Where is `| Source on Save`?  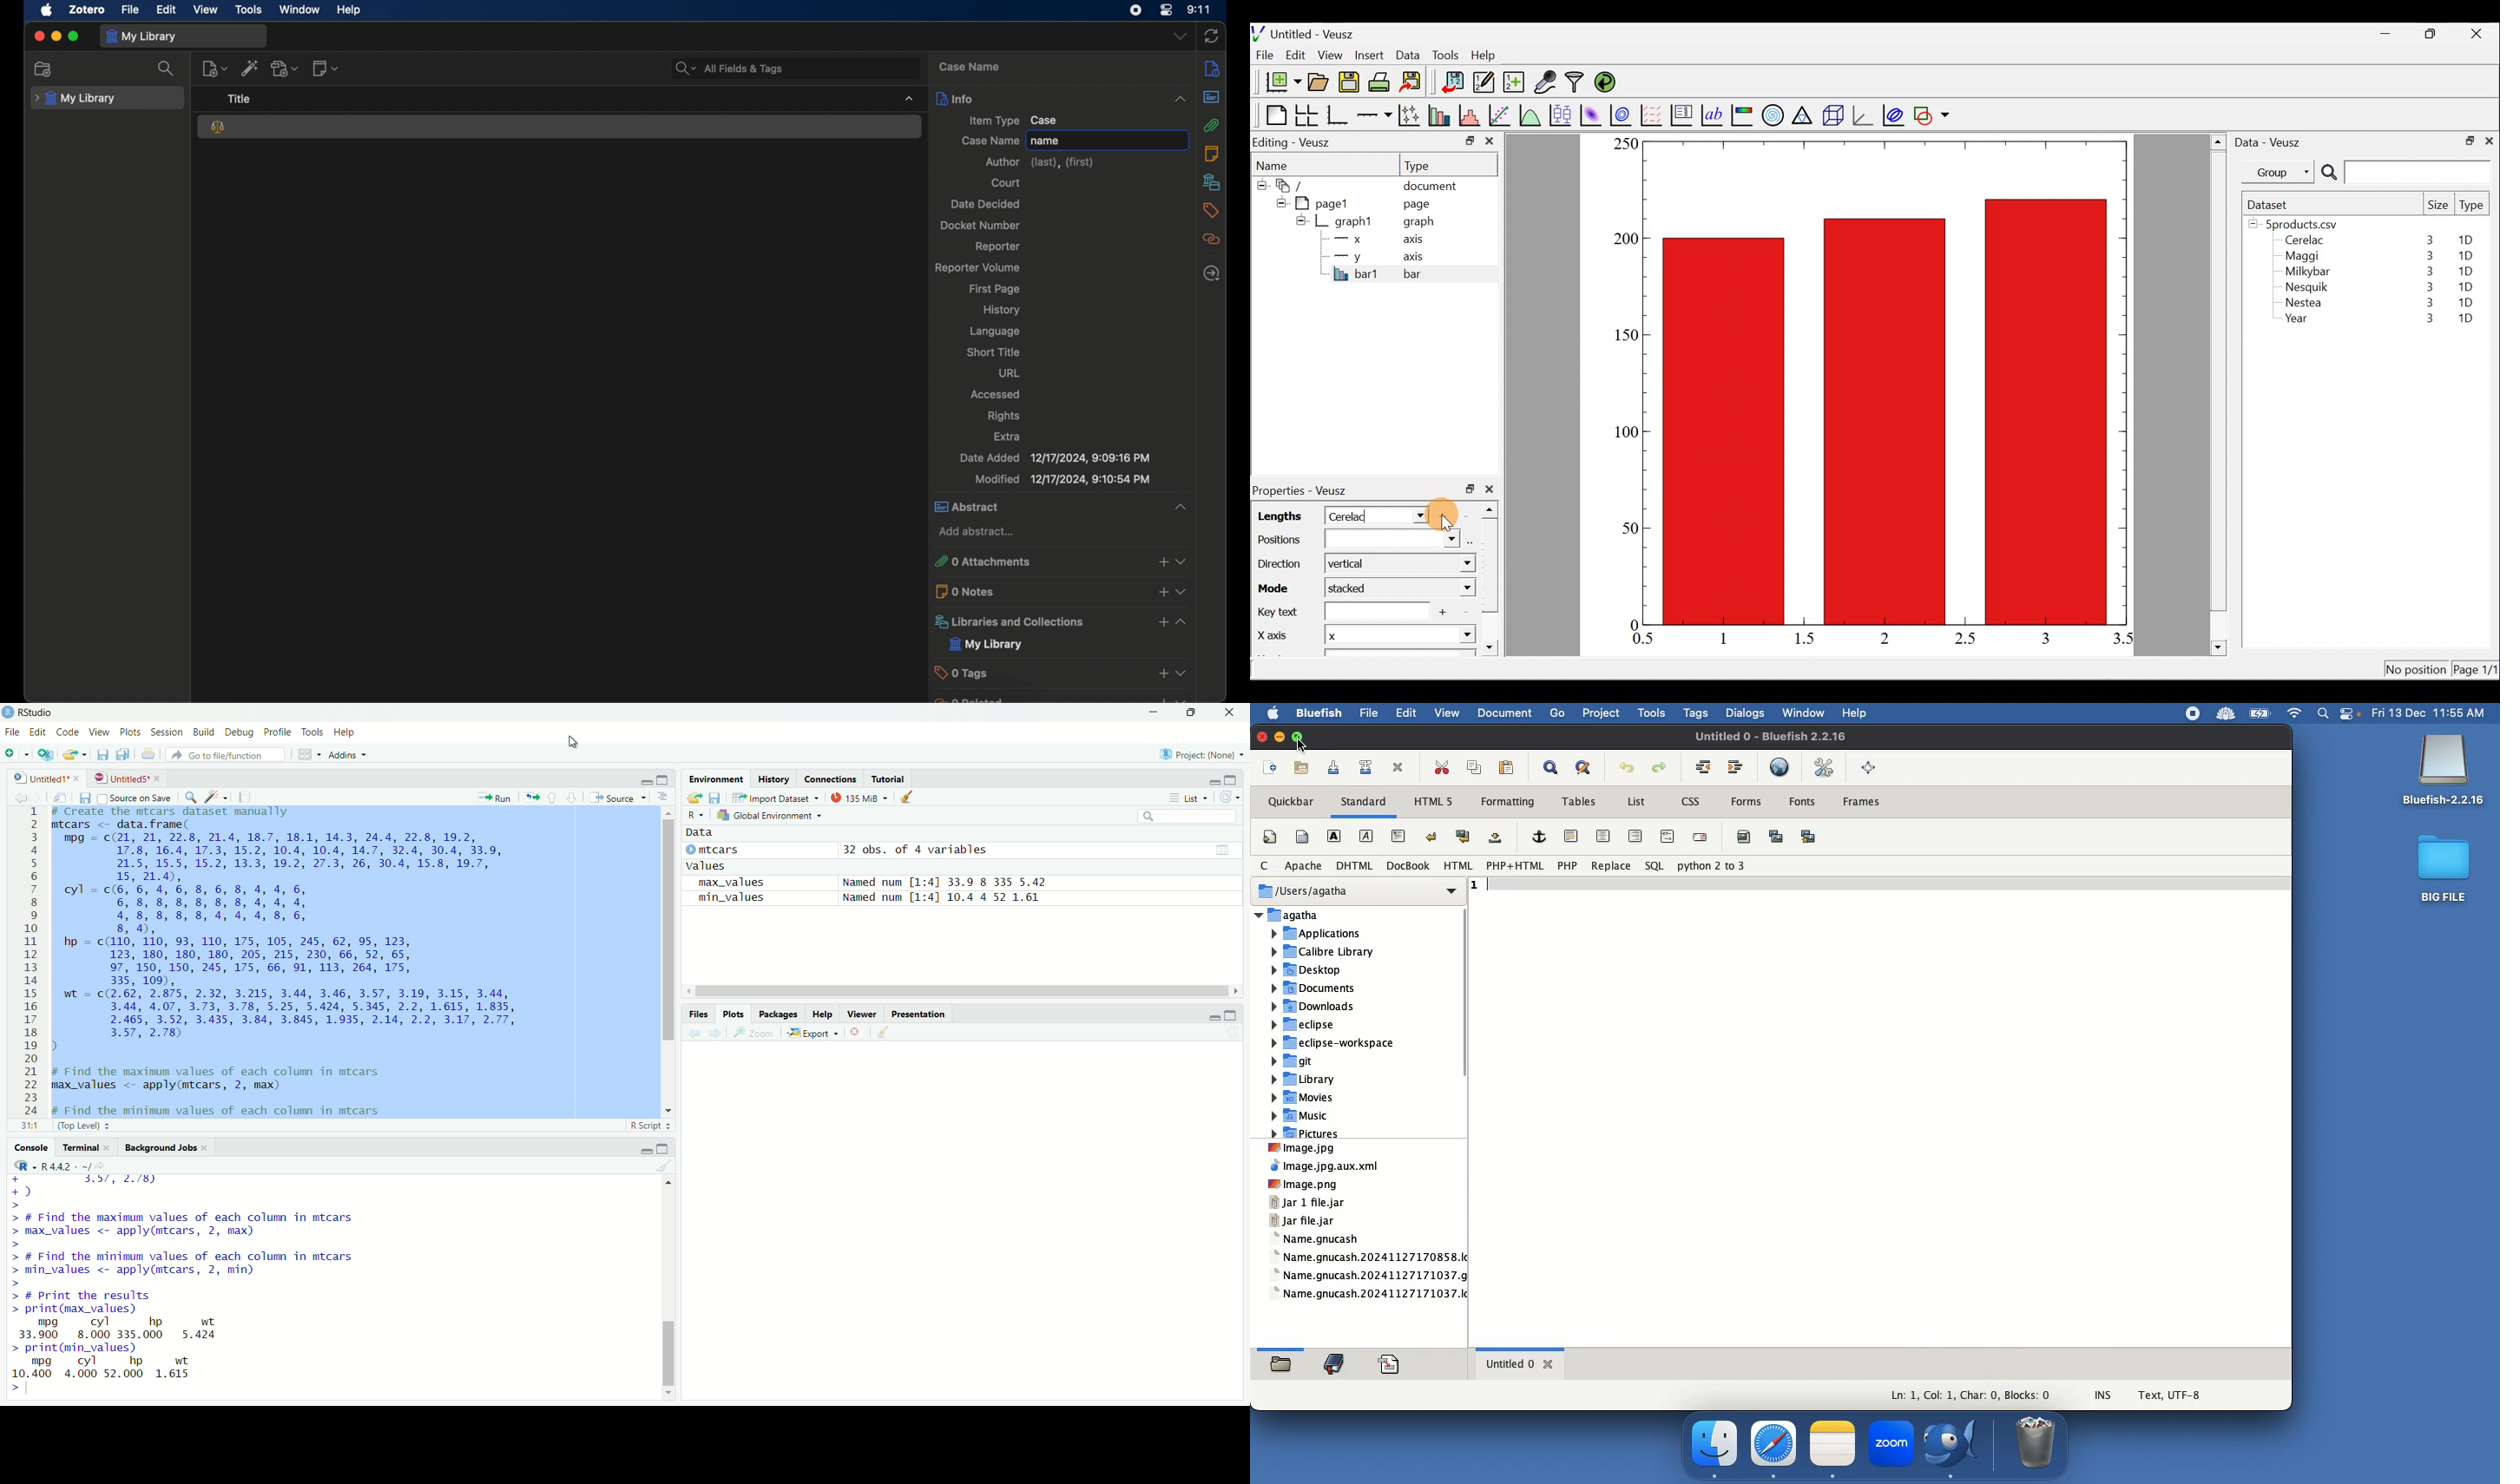
| Source on Save is located at coordinates (135, 798).